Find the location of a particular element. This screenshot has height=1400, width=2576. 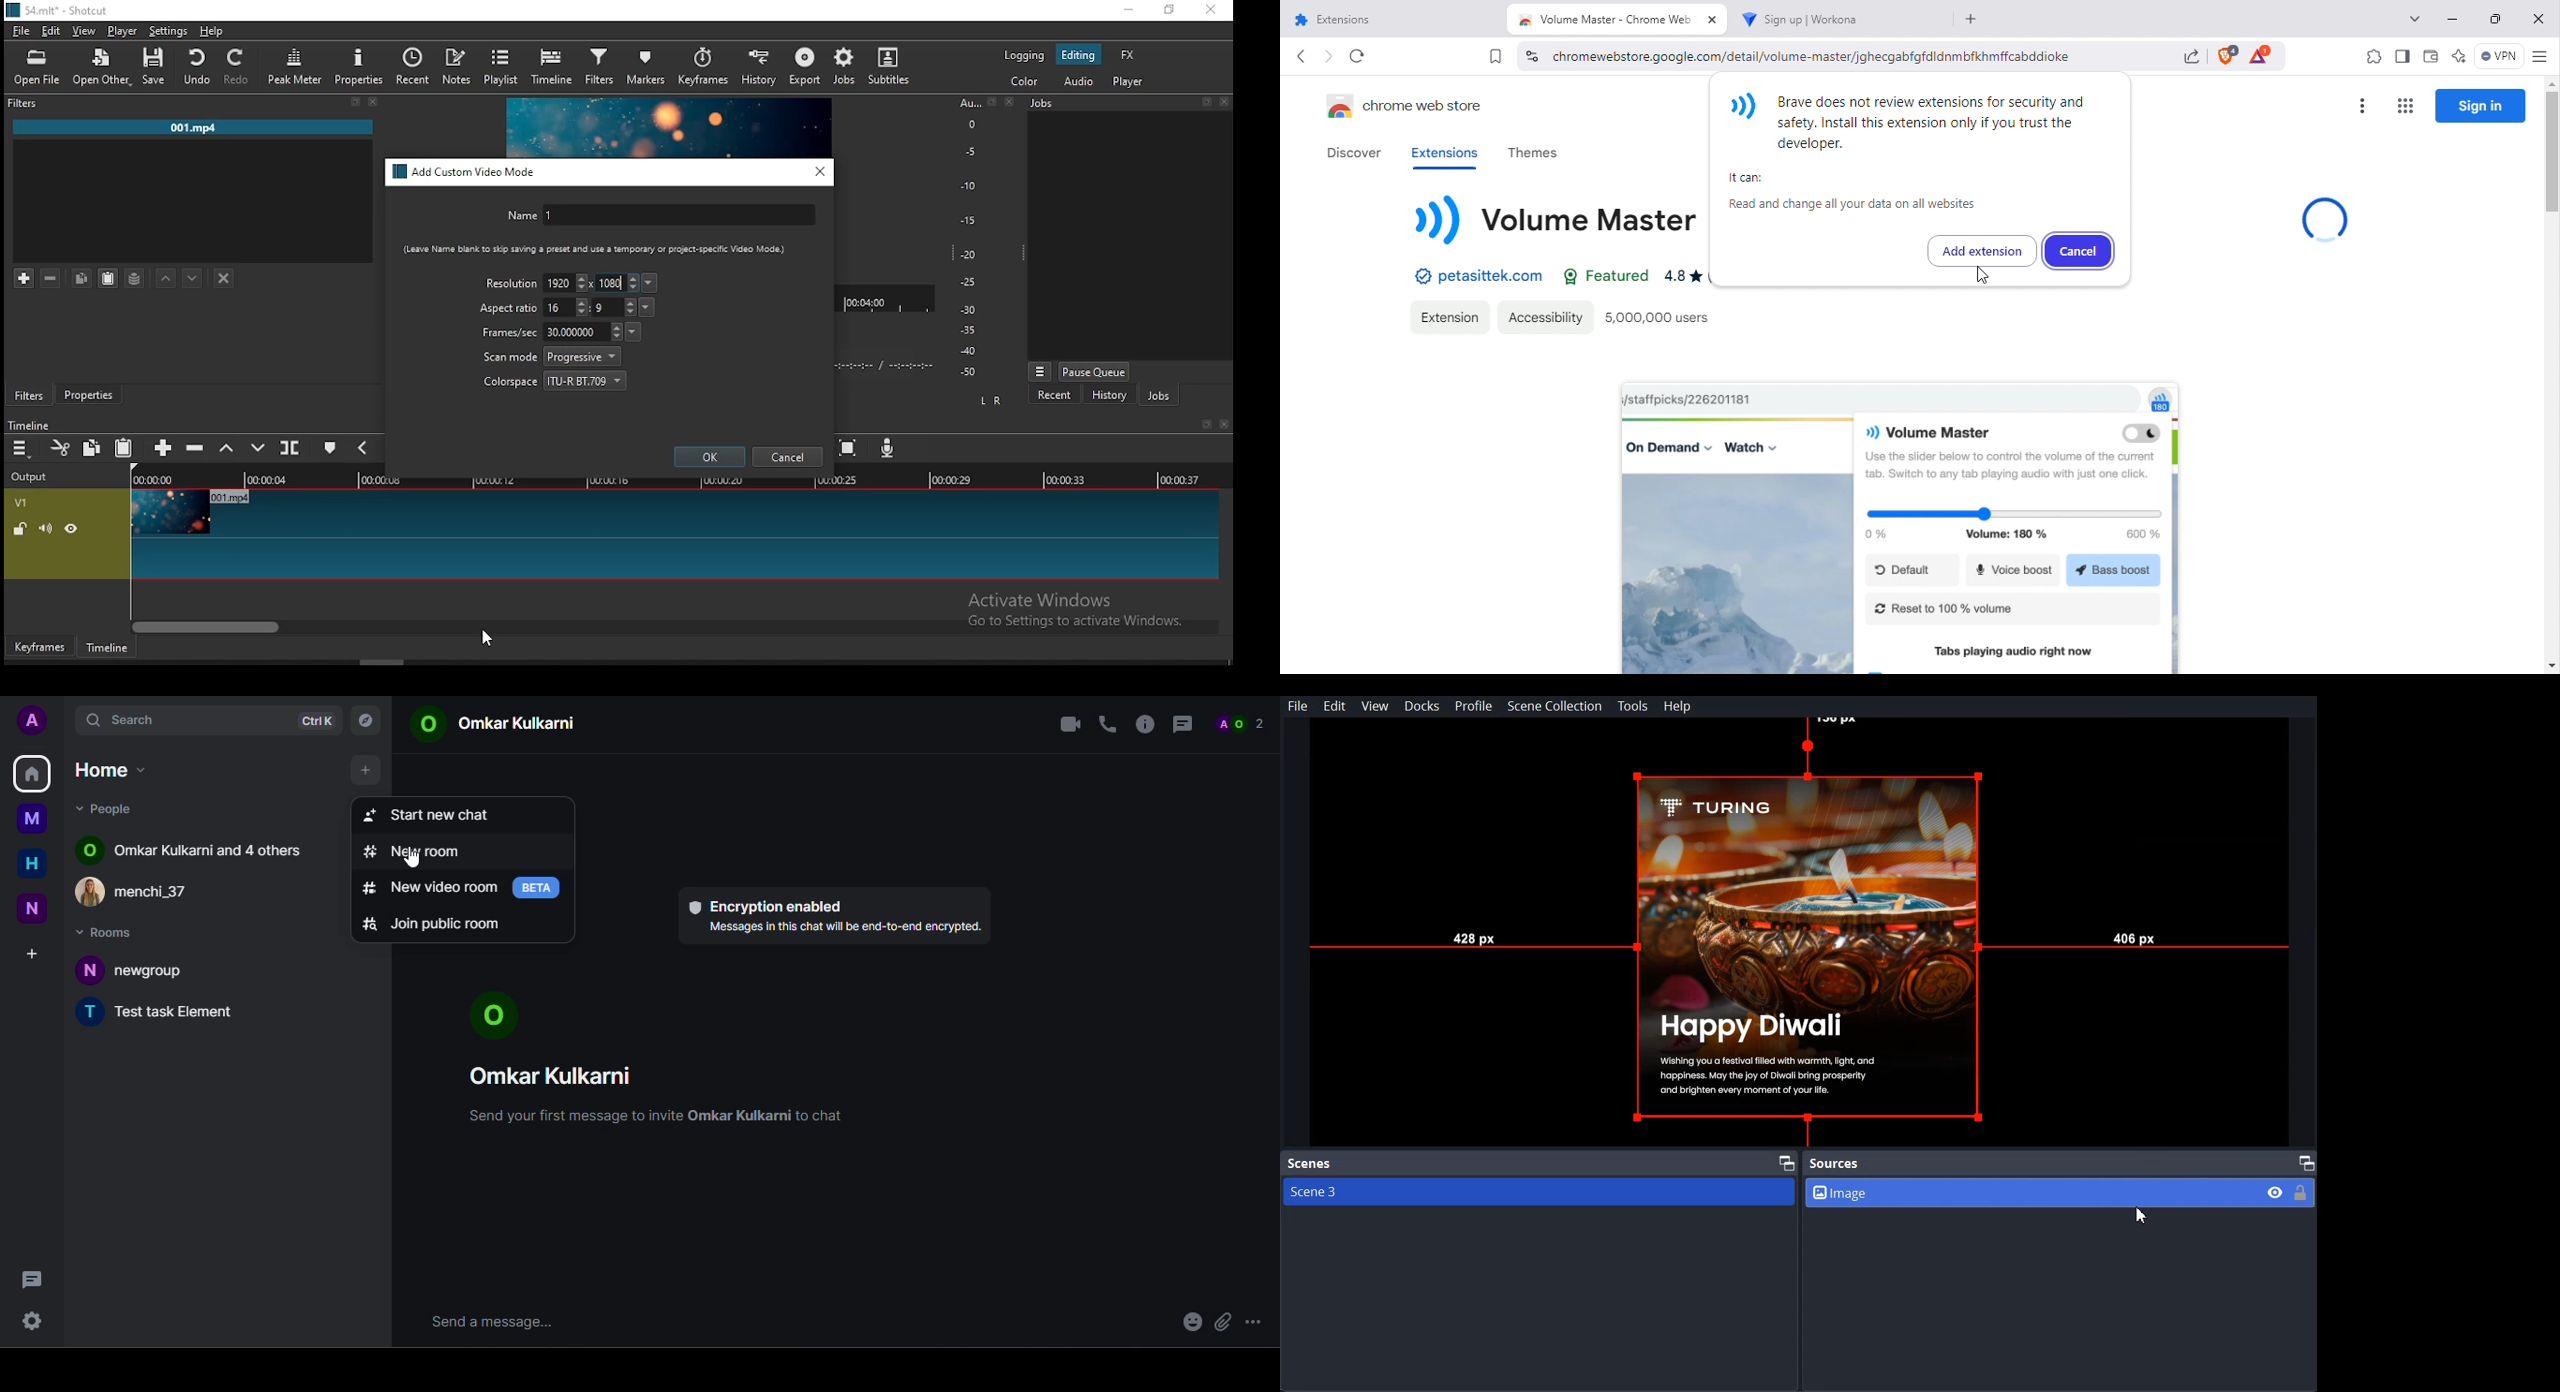

restore is located at coordinates (992, 102).